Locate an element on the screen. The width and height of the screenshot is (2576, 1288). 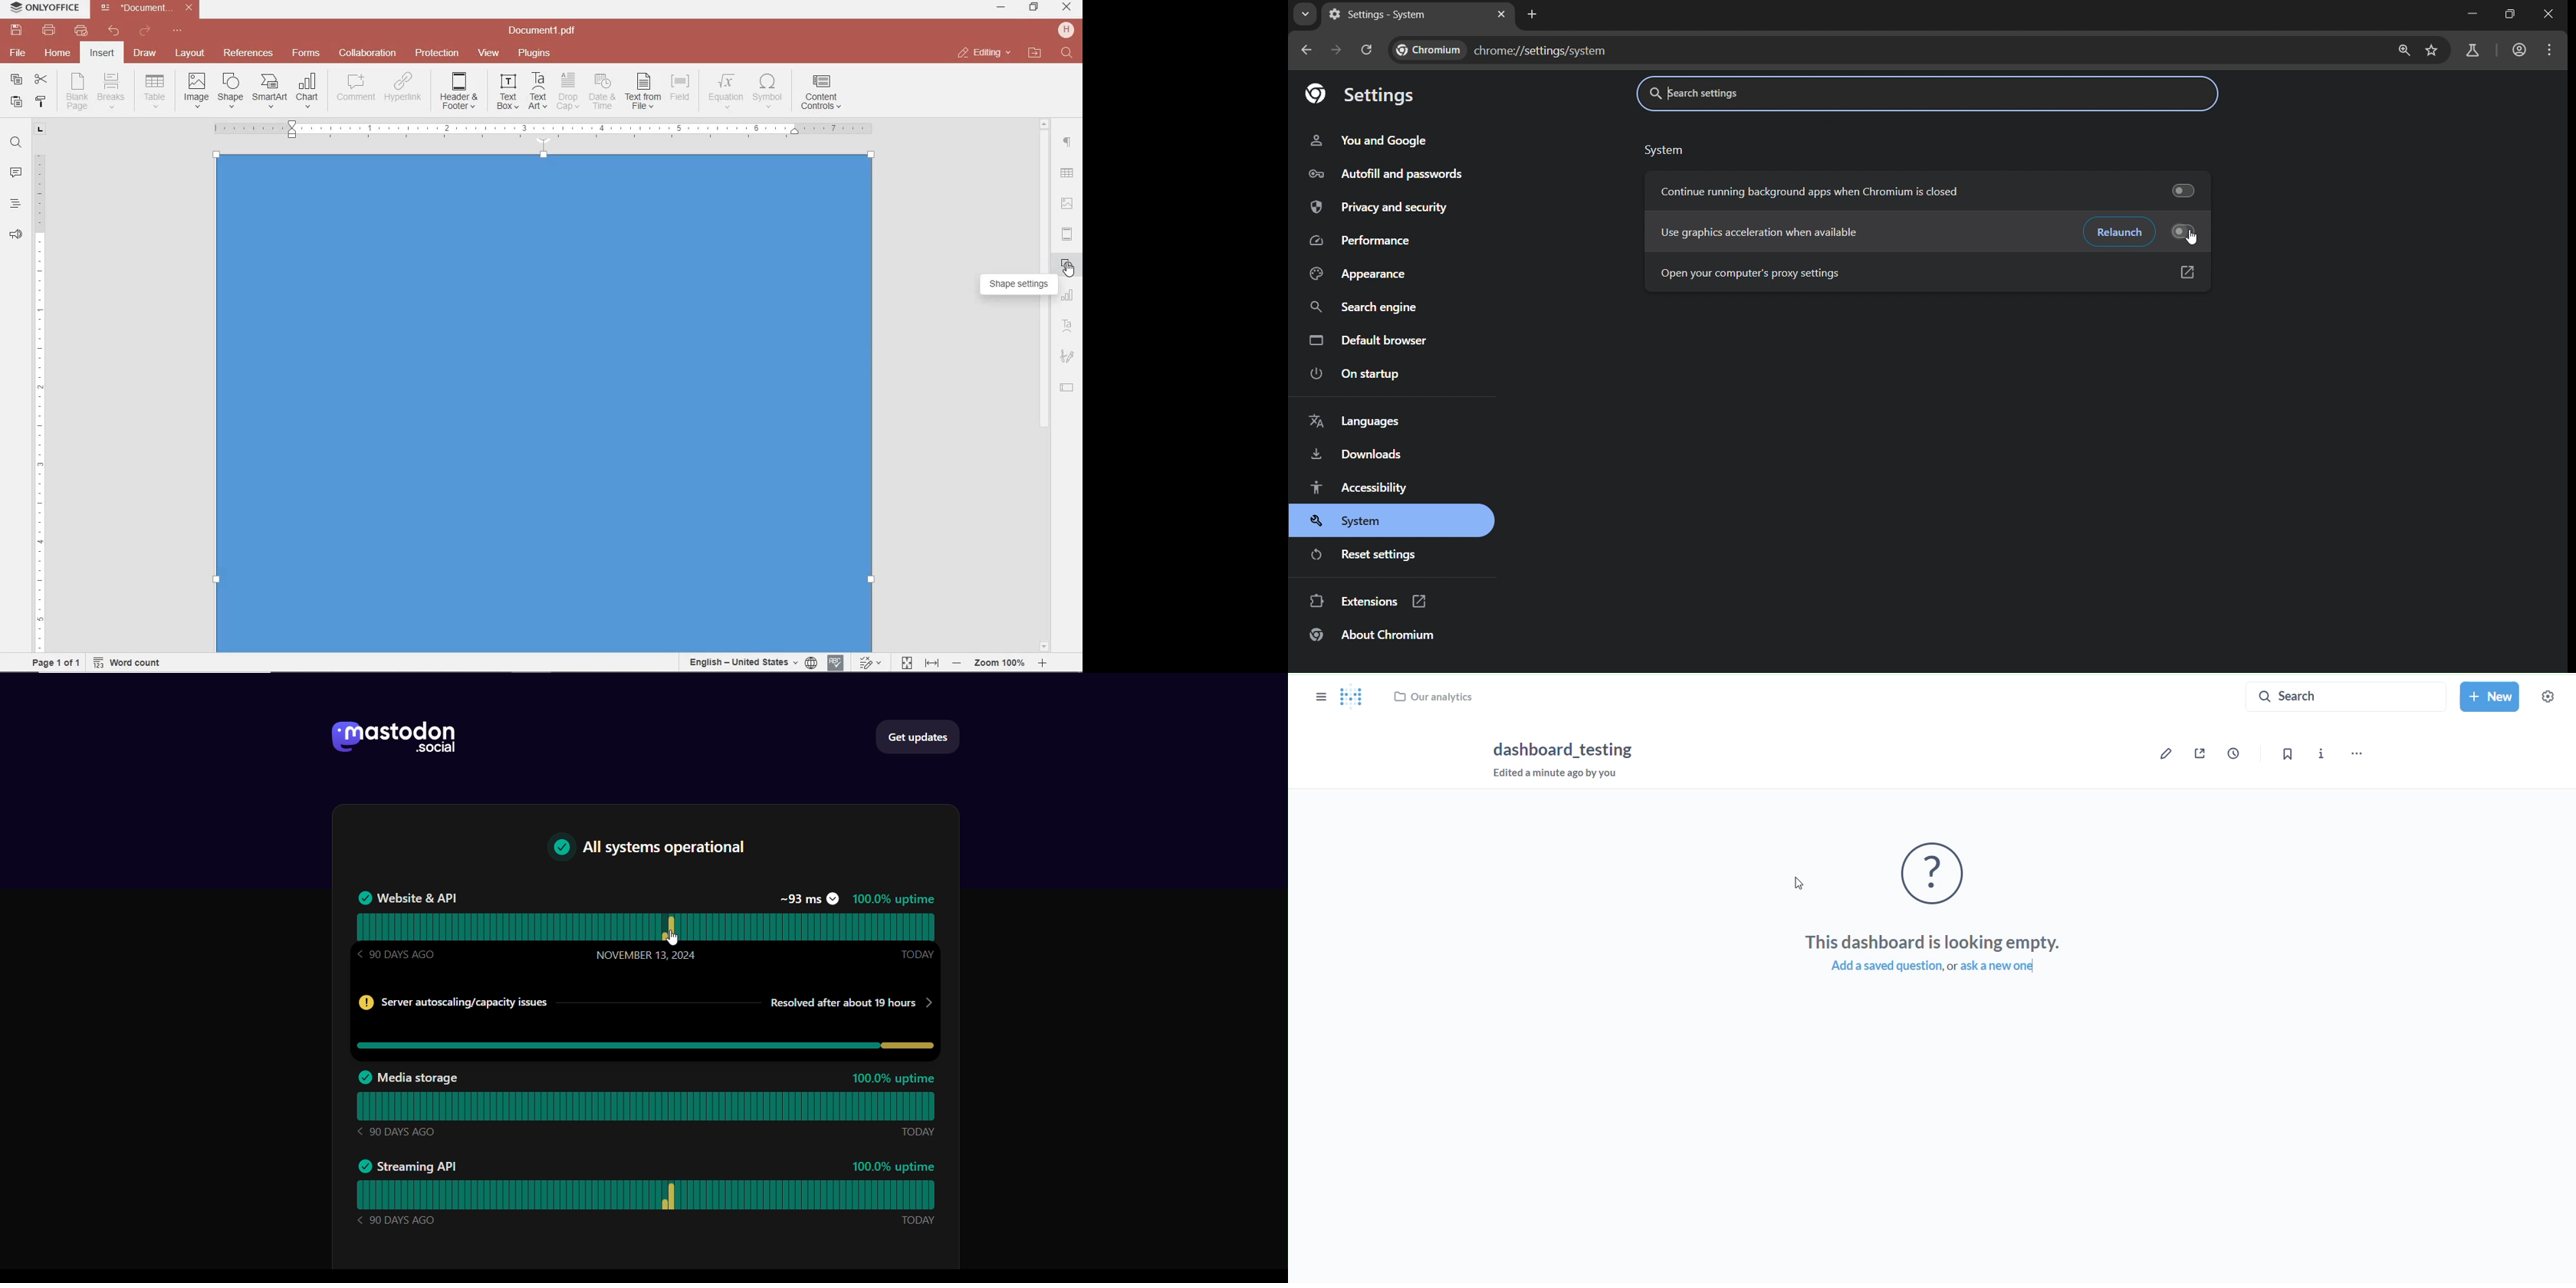
find is located at coordinates (1069, 53).